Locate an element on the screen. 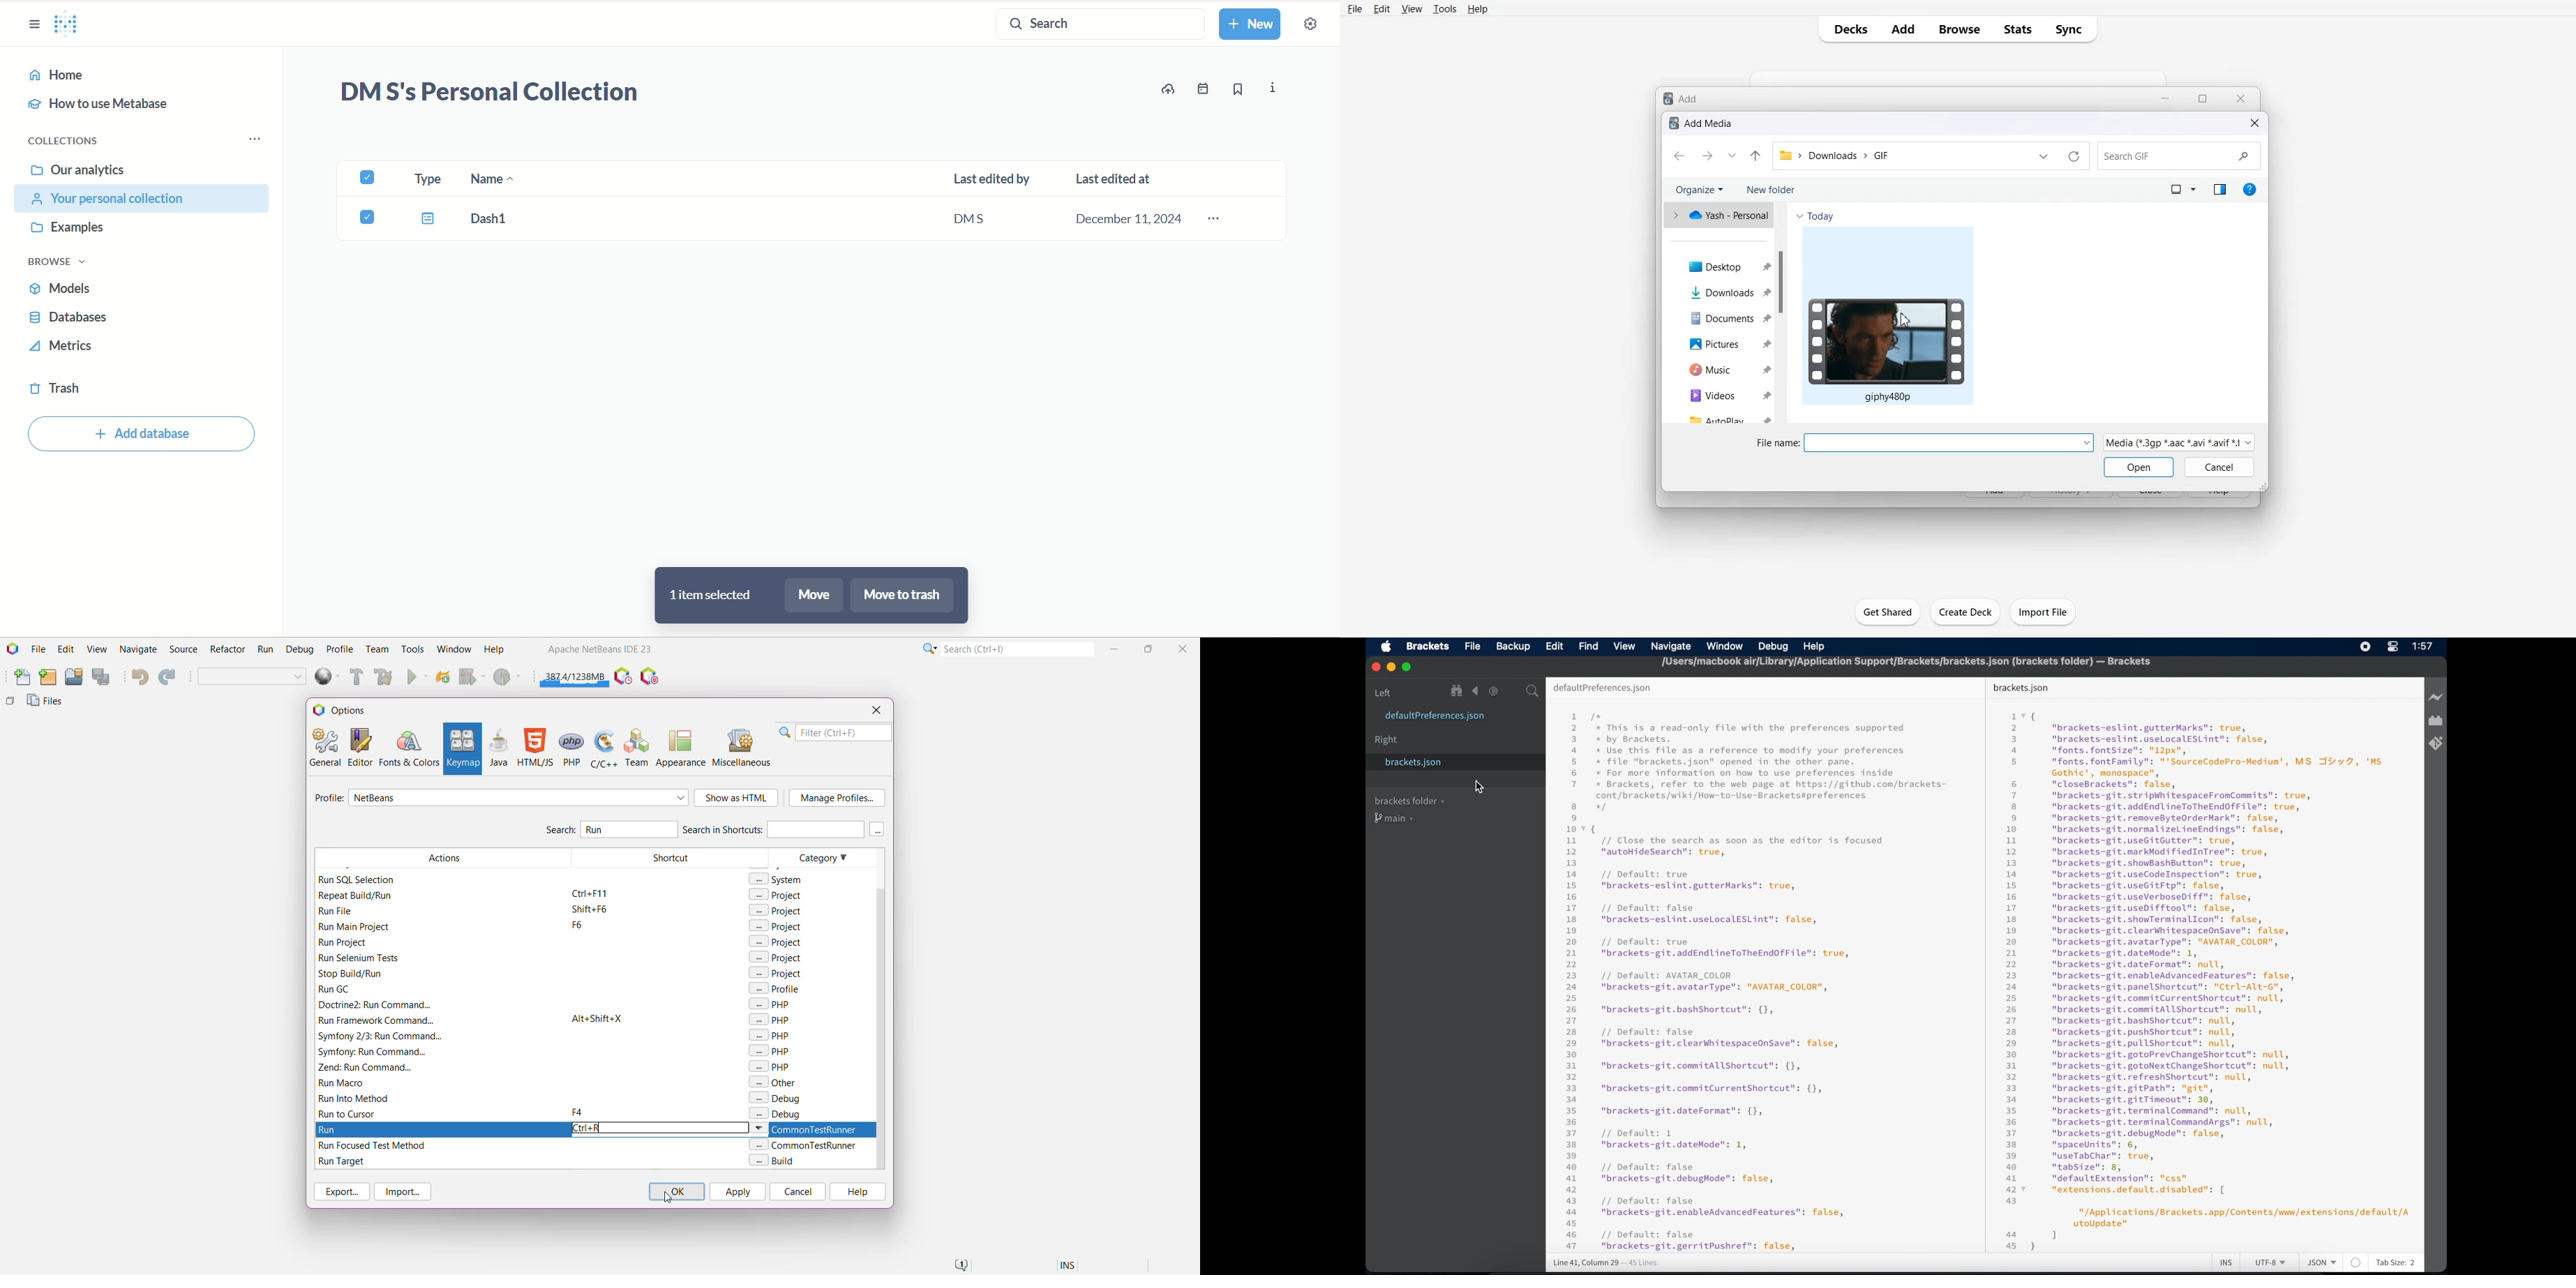 This screenshot has width=2576, height=1288. Previous file is located at coordinates (2042, 156).